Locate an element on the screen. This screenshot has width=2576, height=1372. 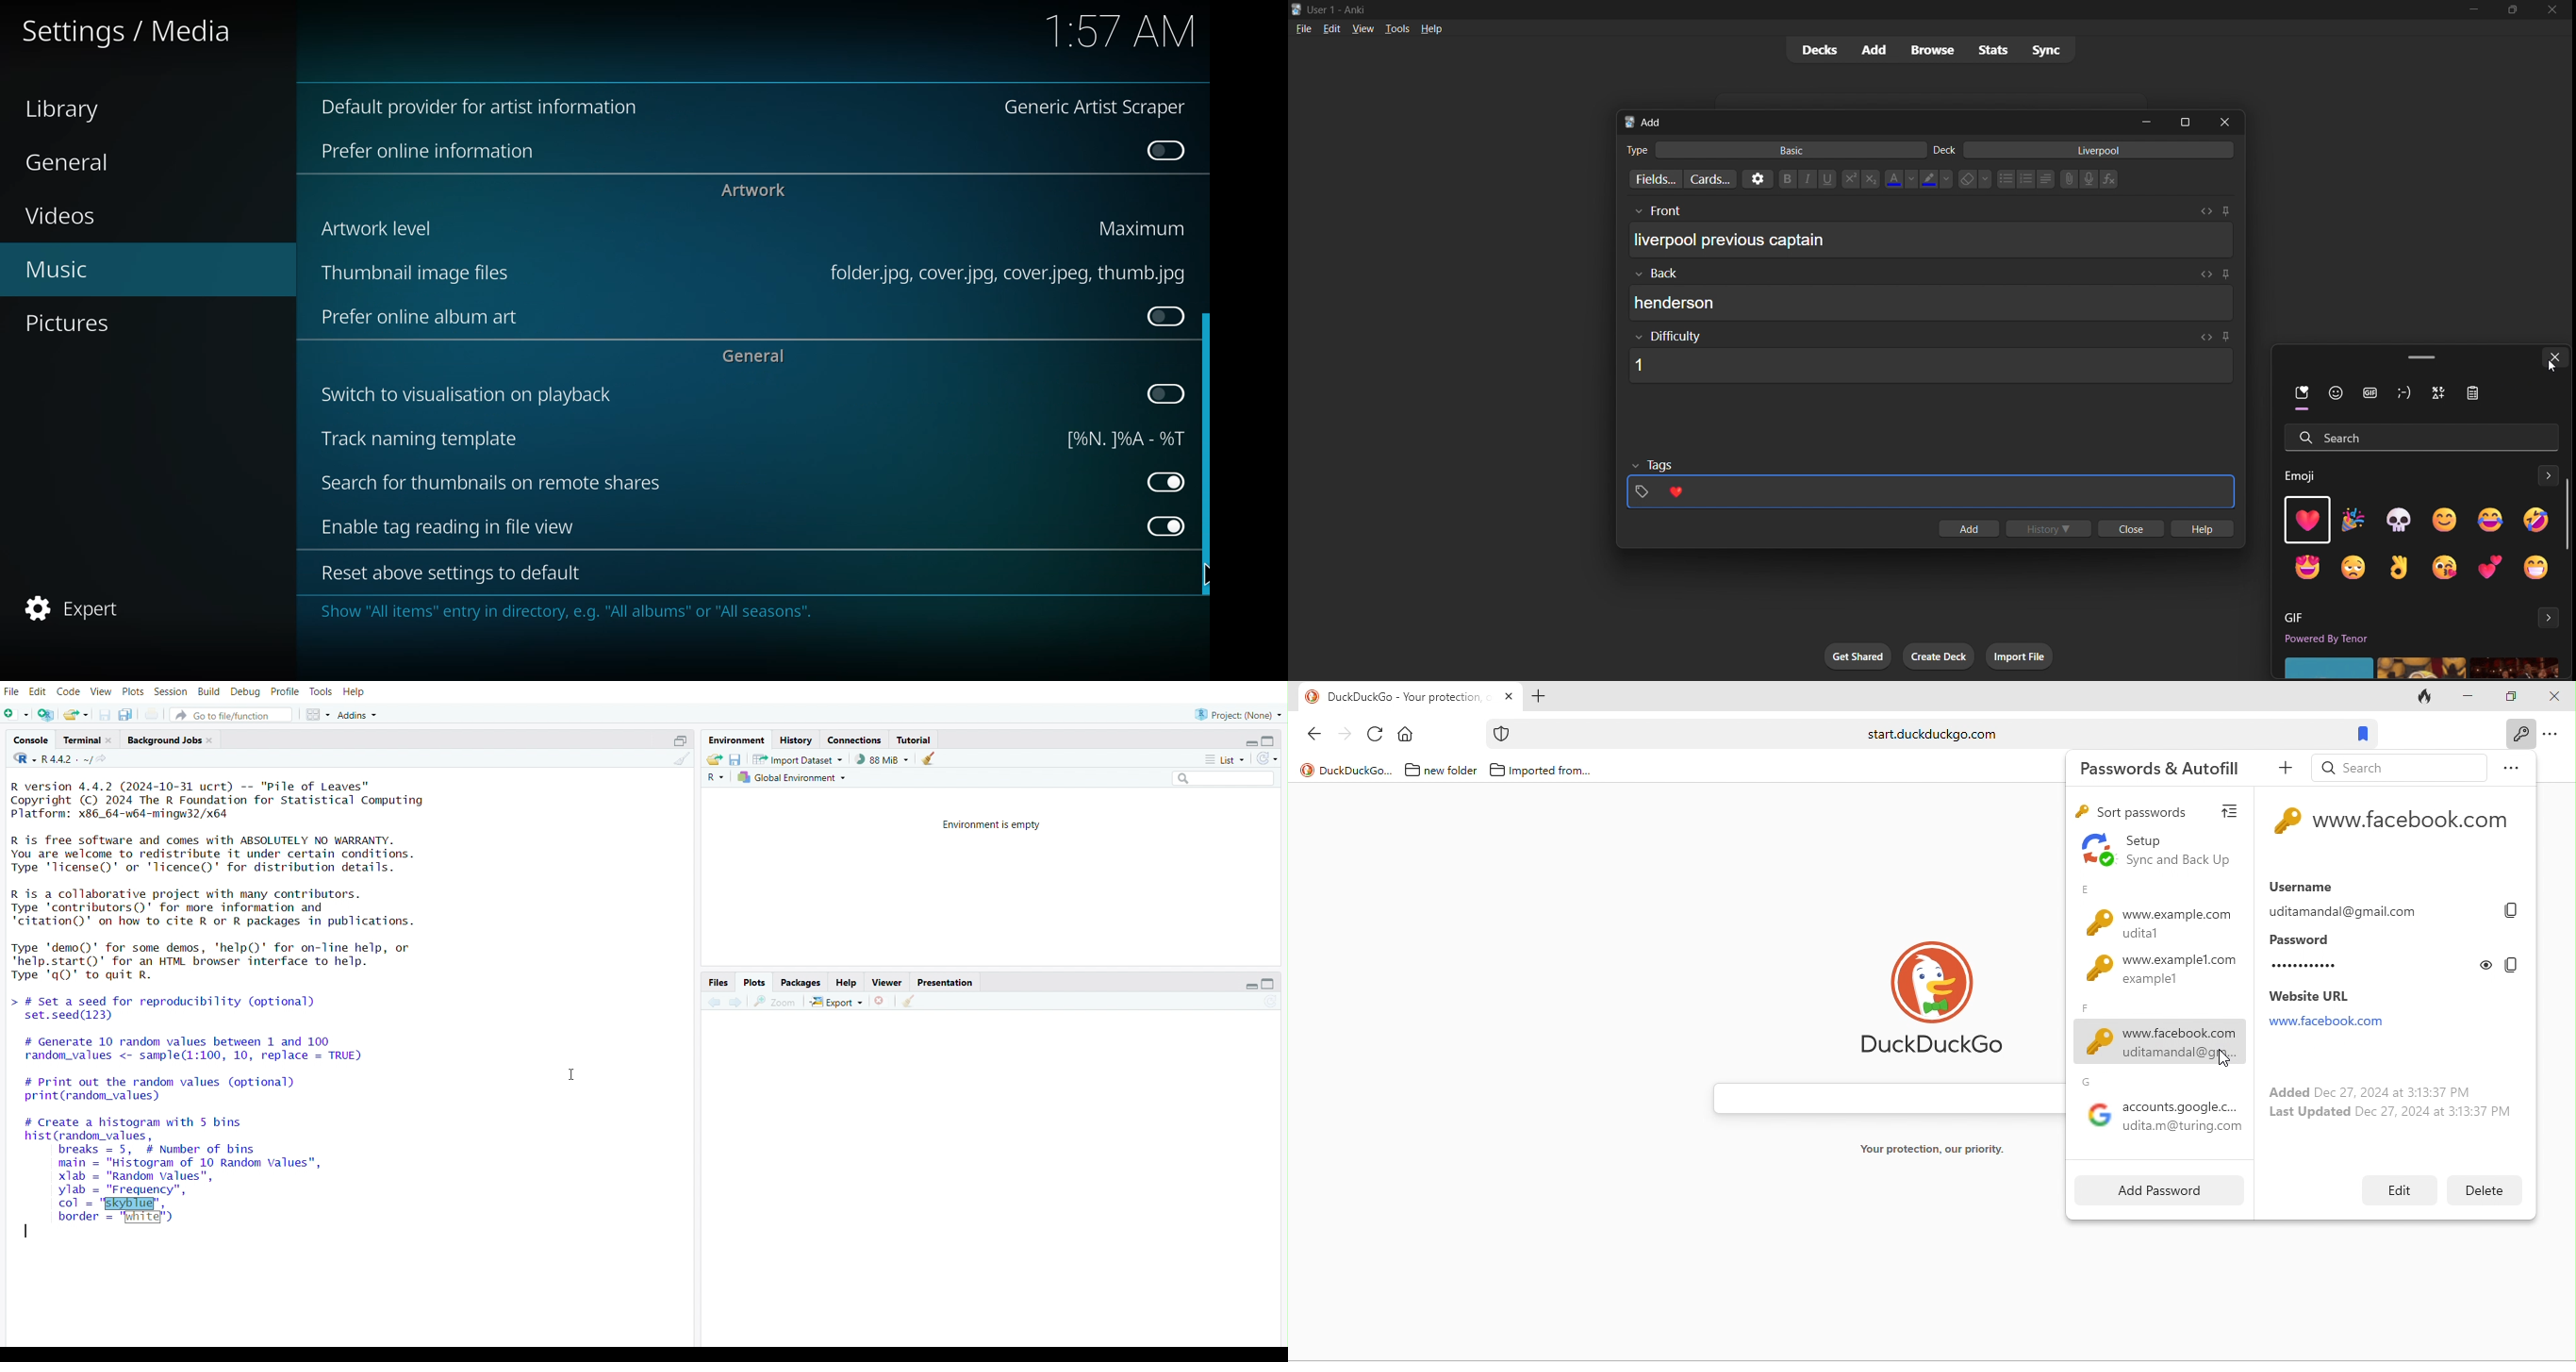
copy is located at coordinates (2510, 965).